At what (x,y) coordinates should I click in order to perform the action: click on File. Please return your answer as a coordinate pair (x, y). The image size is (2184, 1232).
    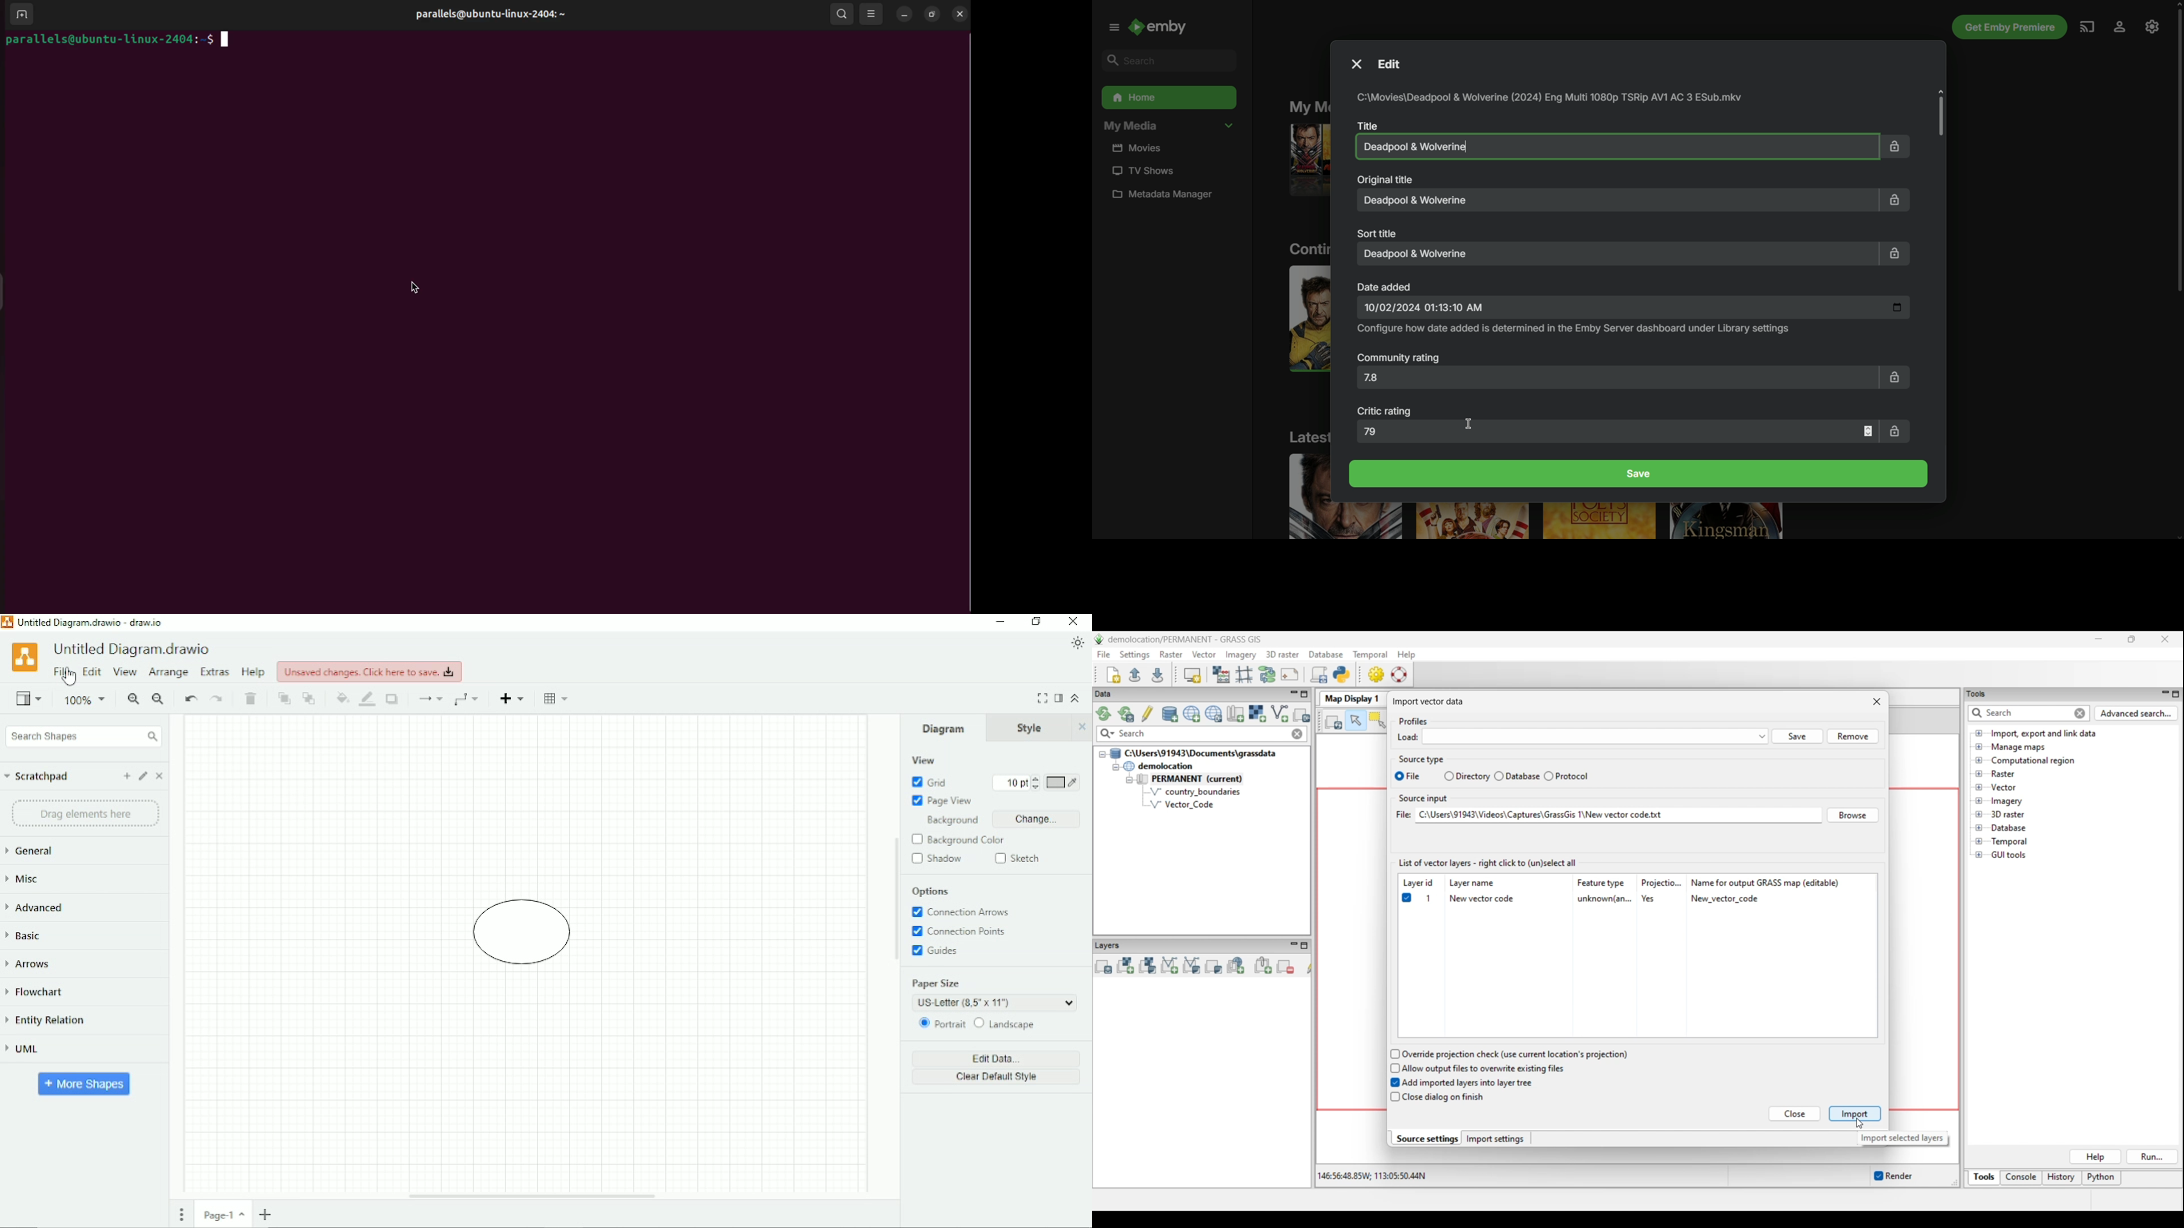
    Looking at the image, I should click on (63, 671).